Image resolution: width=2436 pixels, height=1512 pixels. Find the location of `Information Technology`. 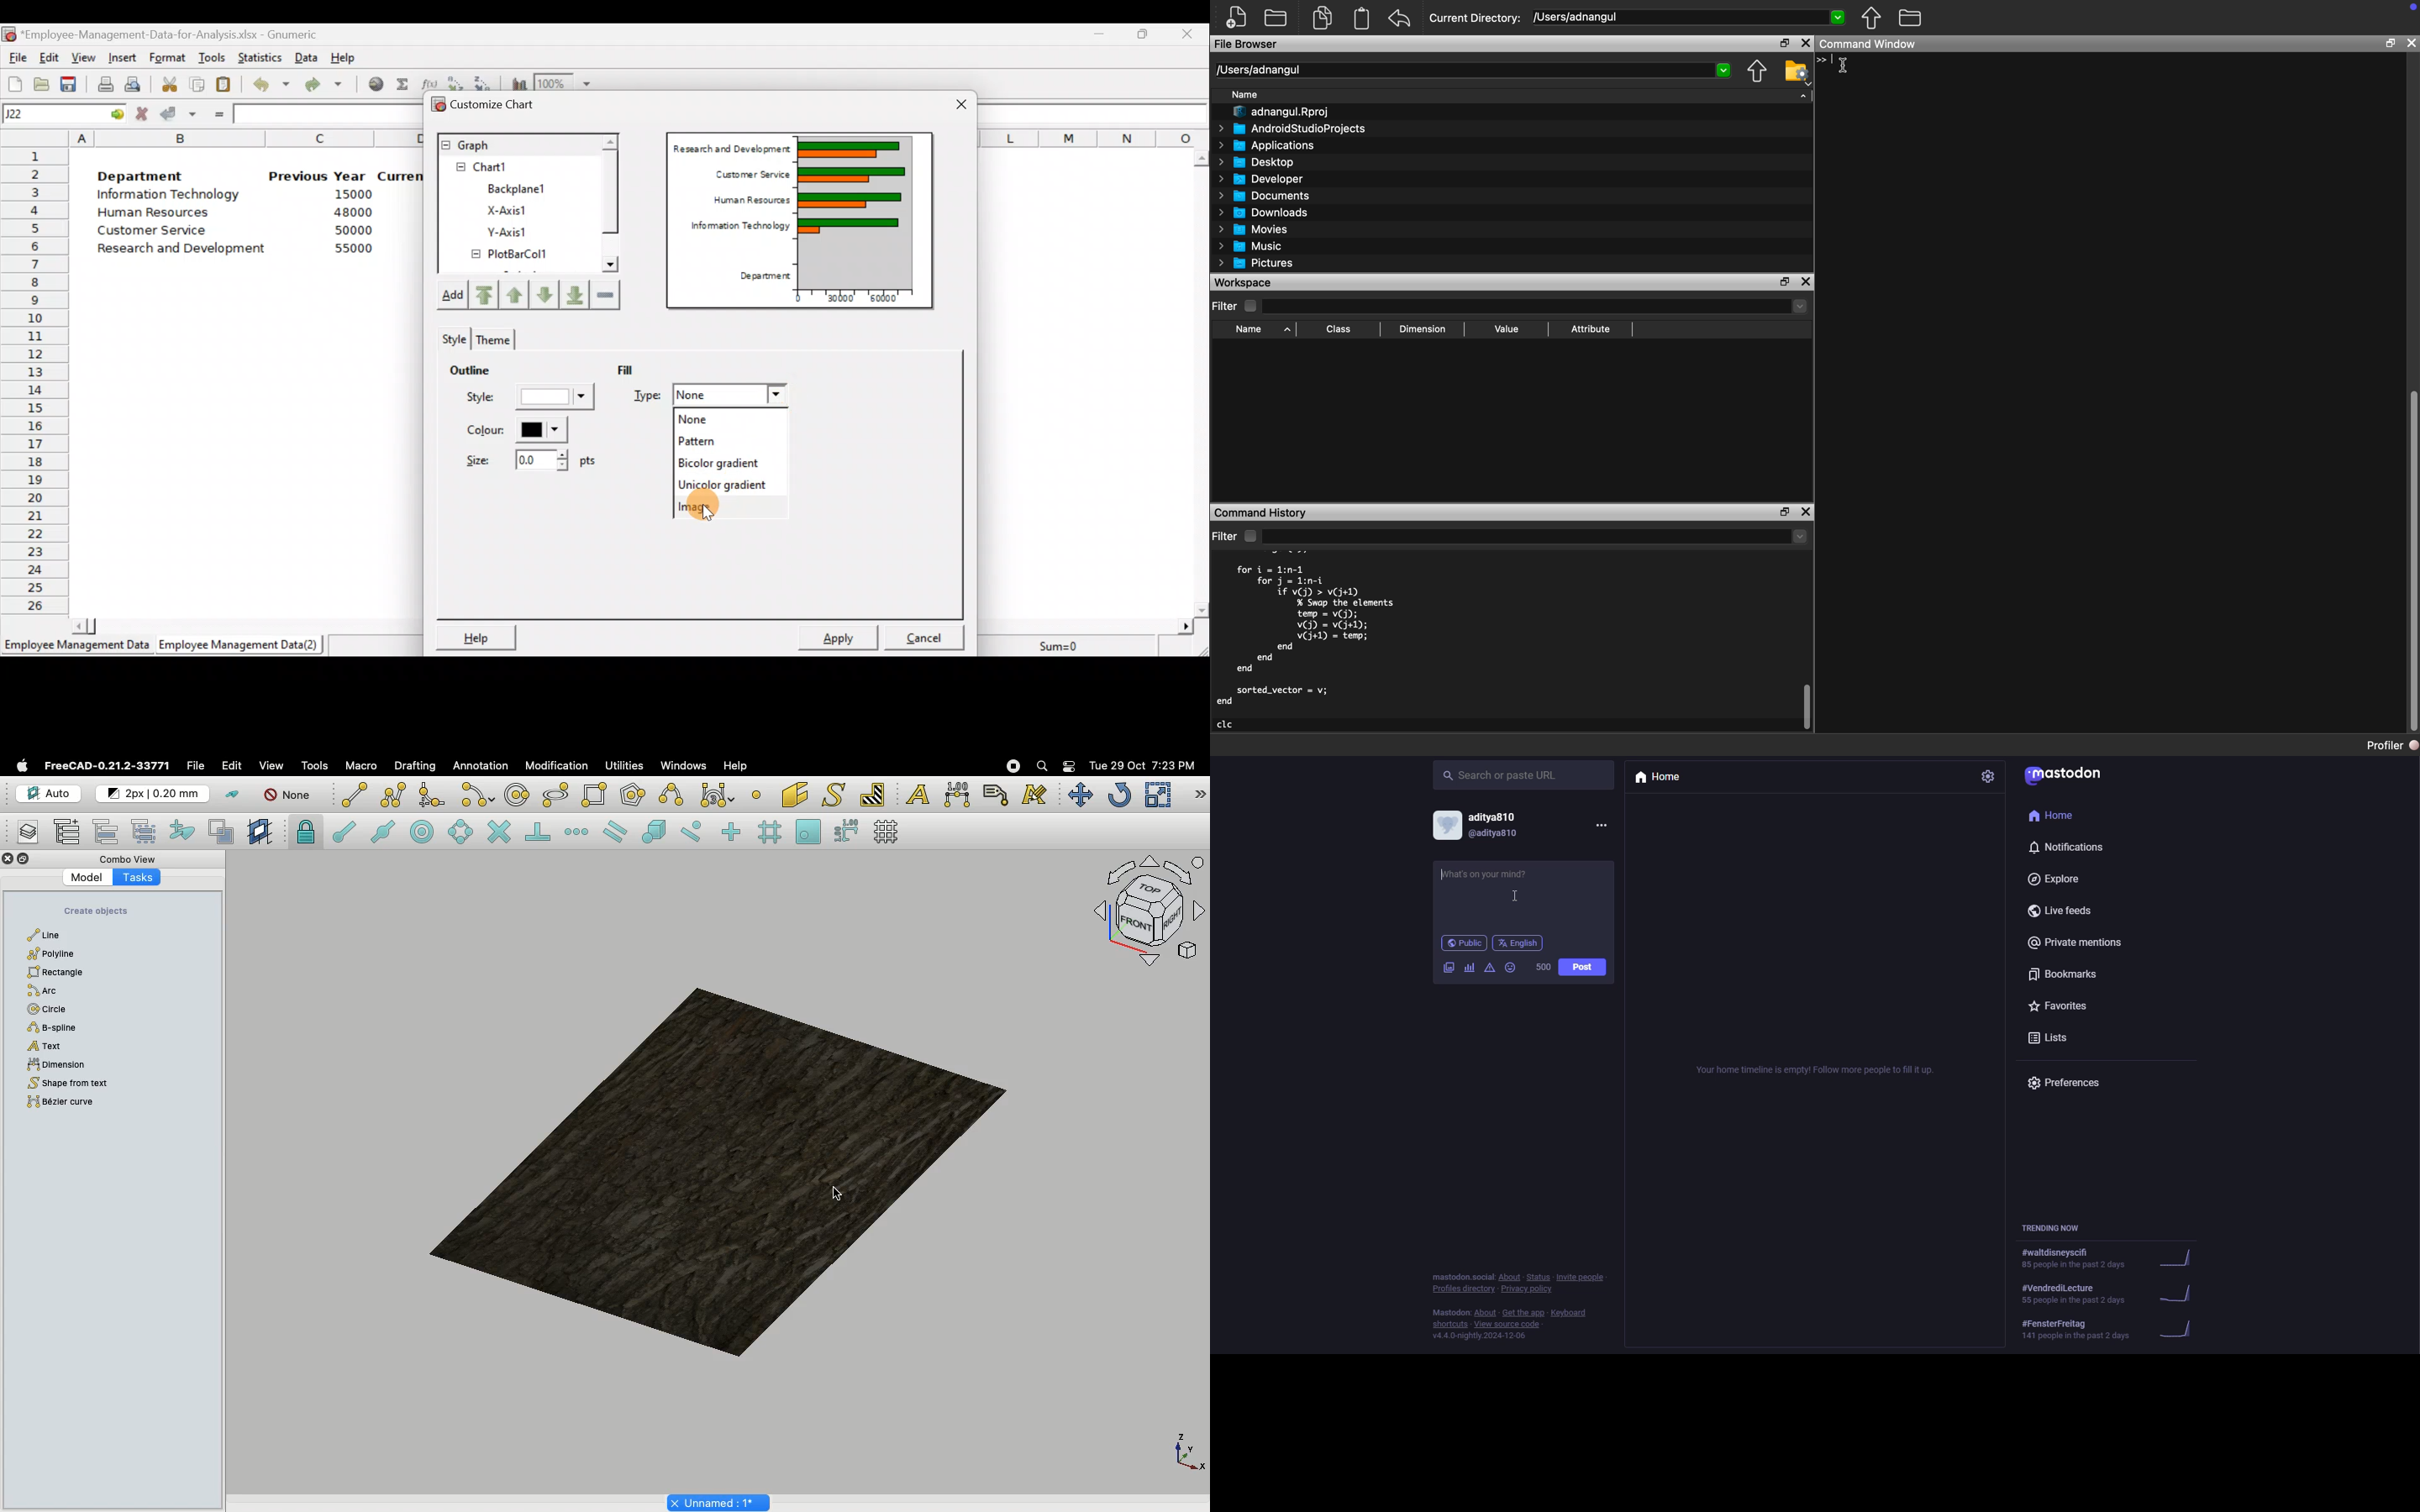

Information Technology is located at coordinates (729, 228).